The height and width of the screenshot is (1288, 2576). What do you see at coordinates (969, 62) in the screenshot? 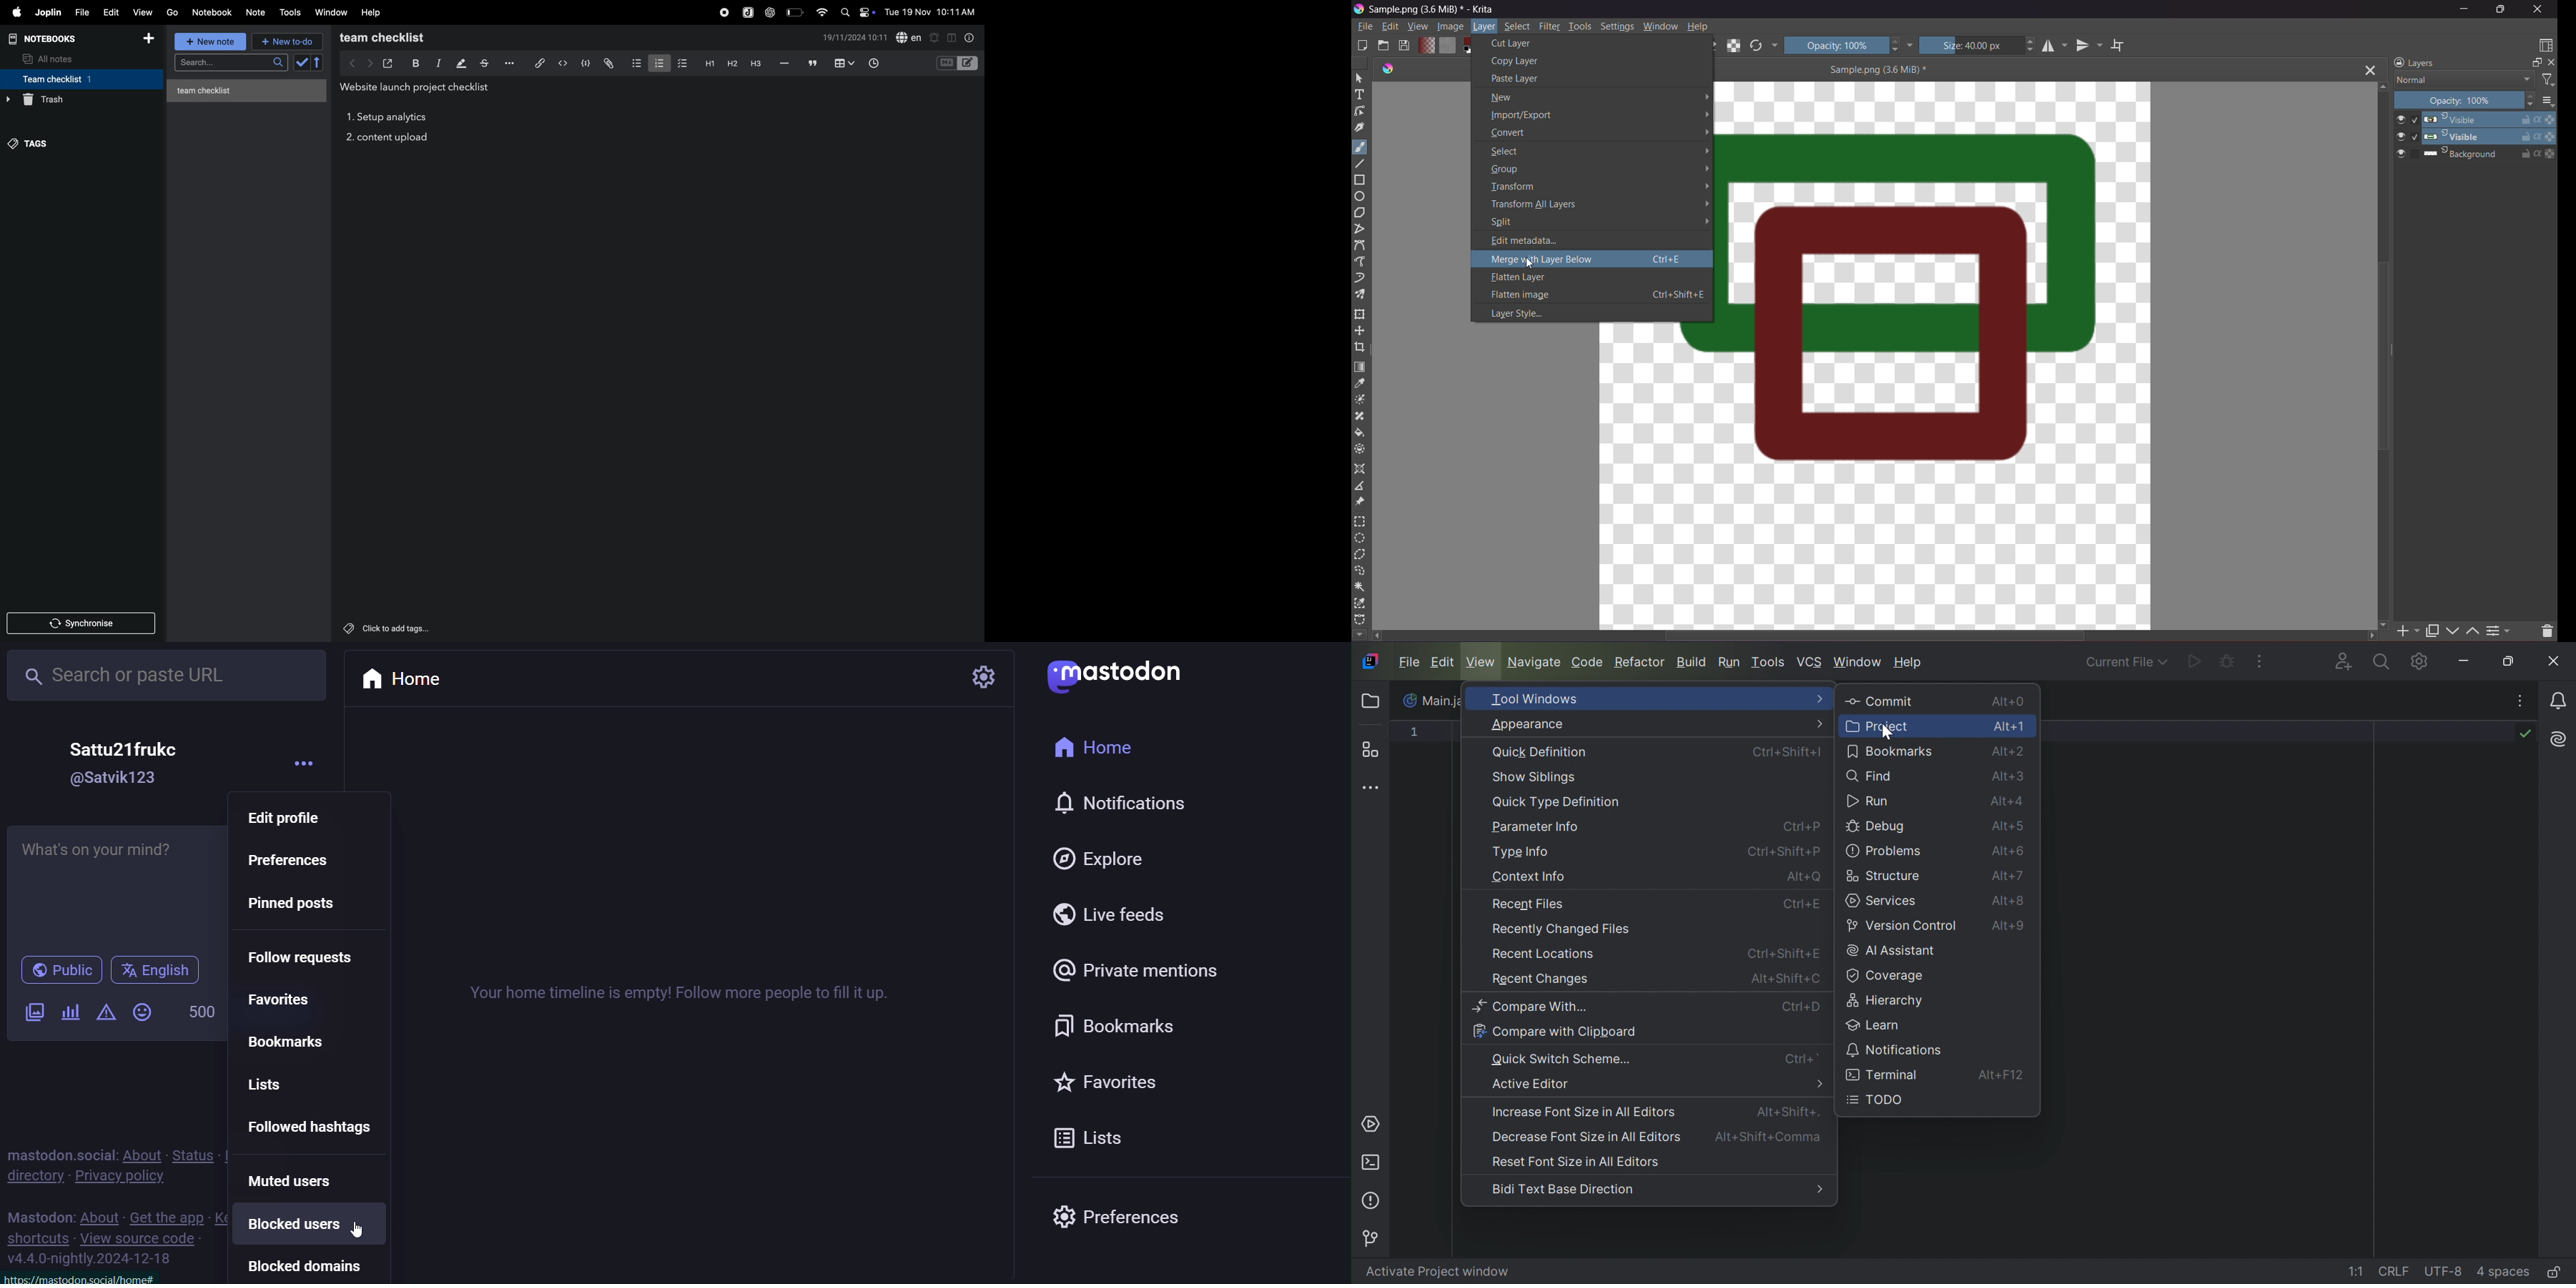
I see `editor layout` at bounding box center [969, 62].